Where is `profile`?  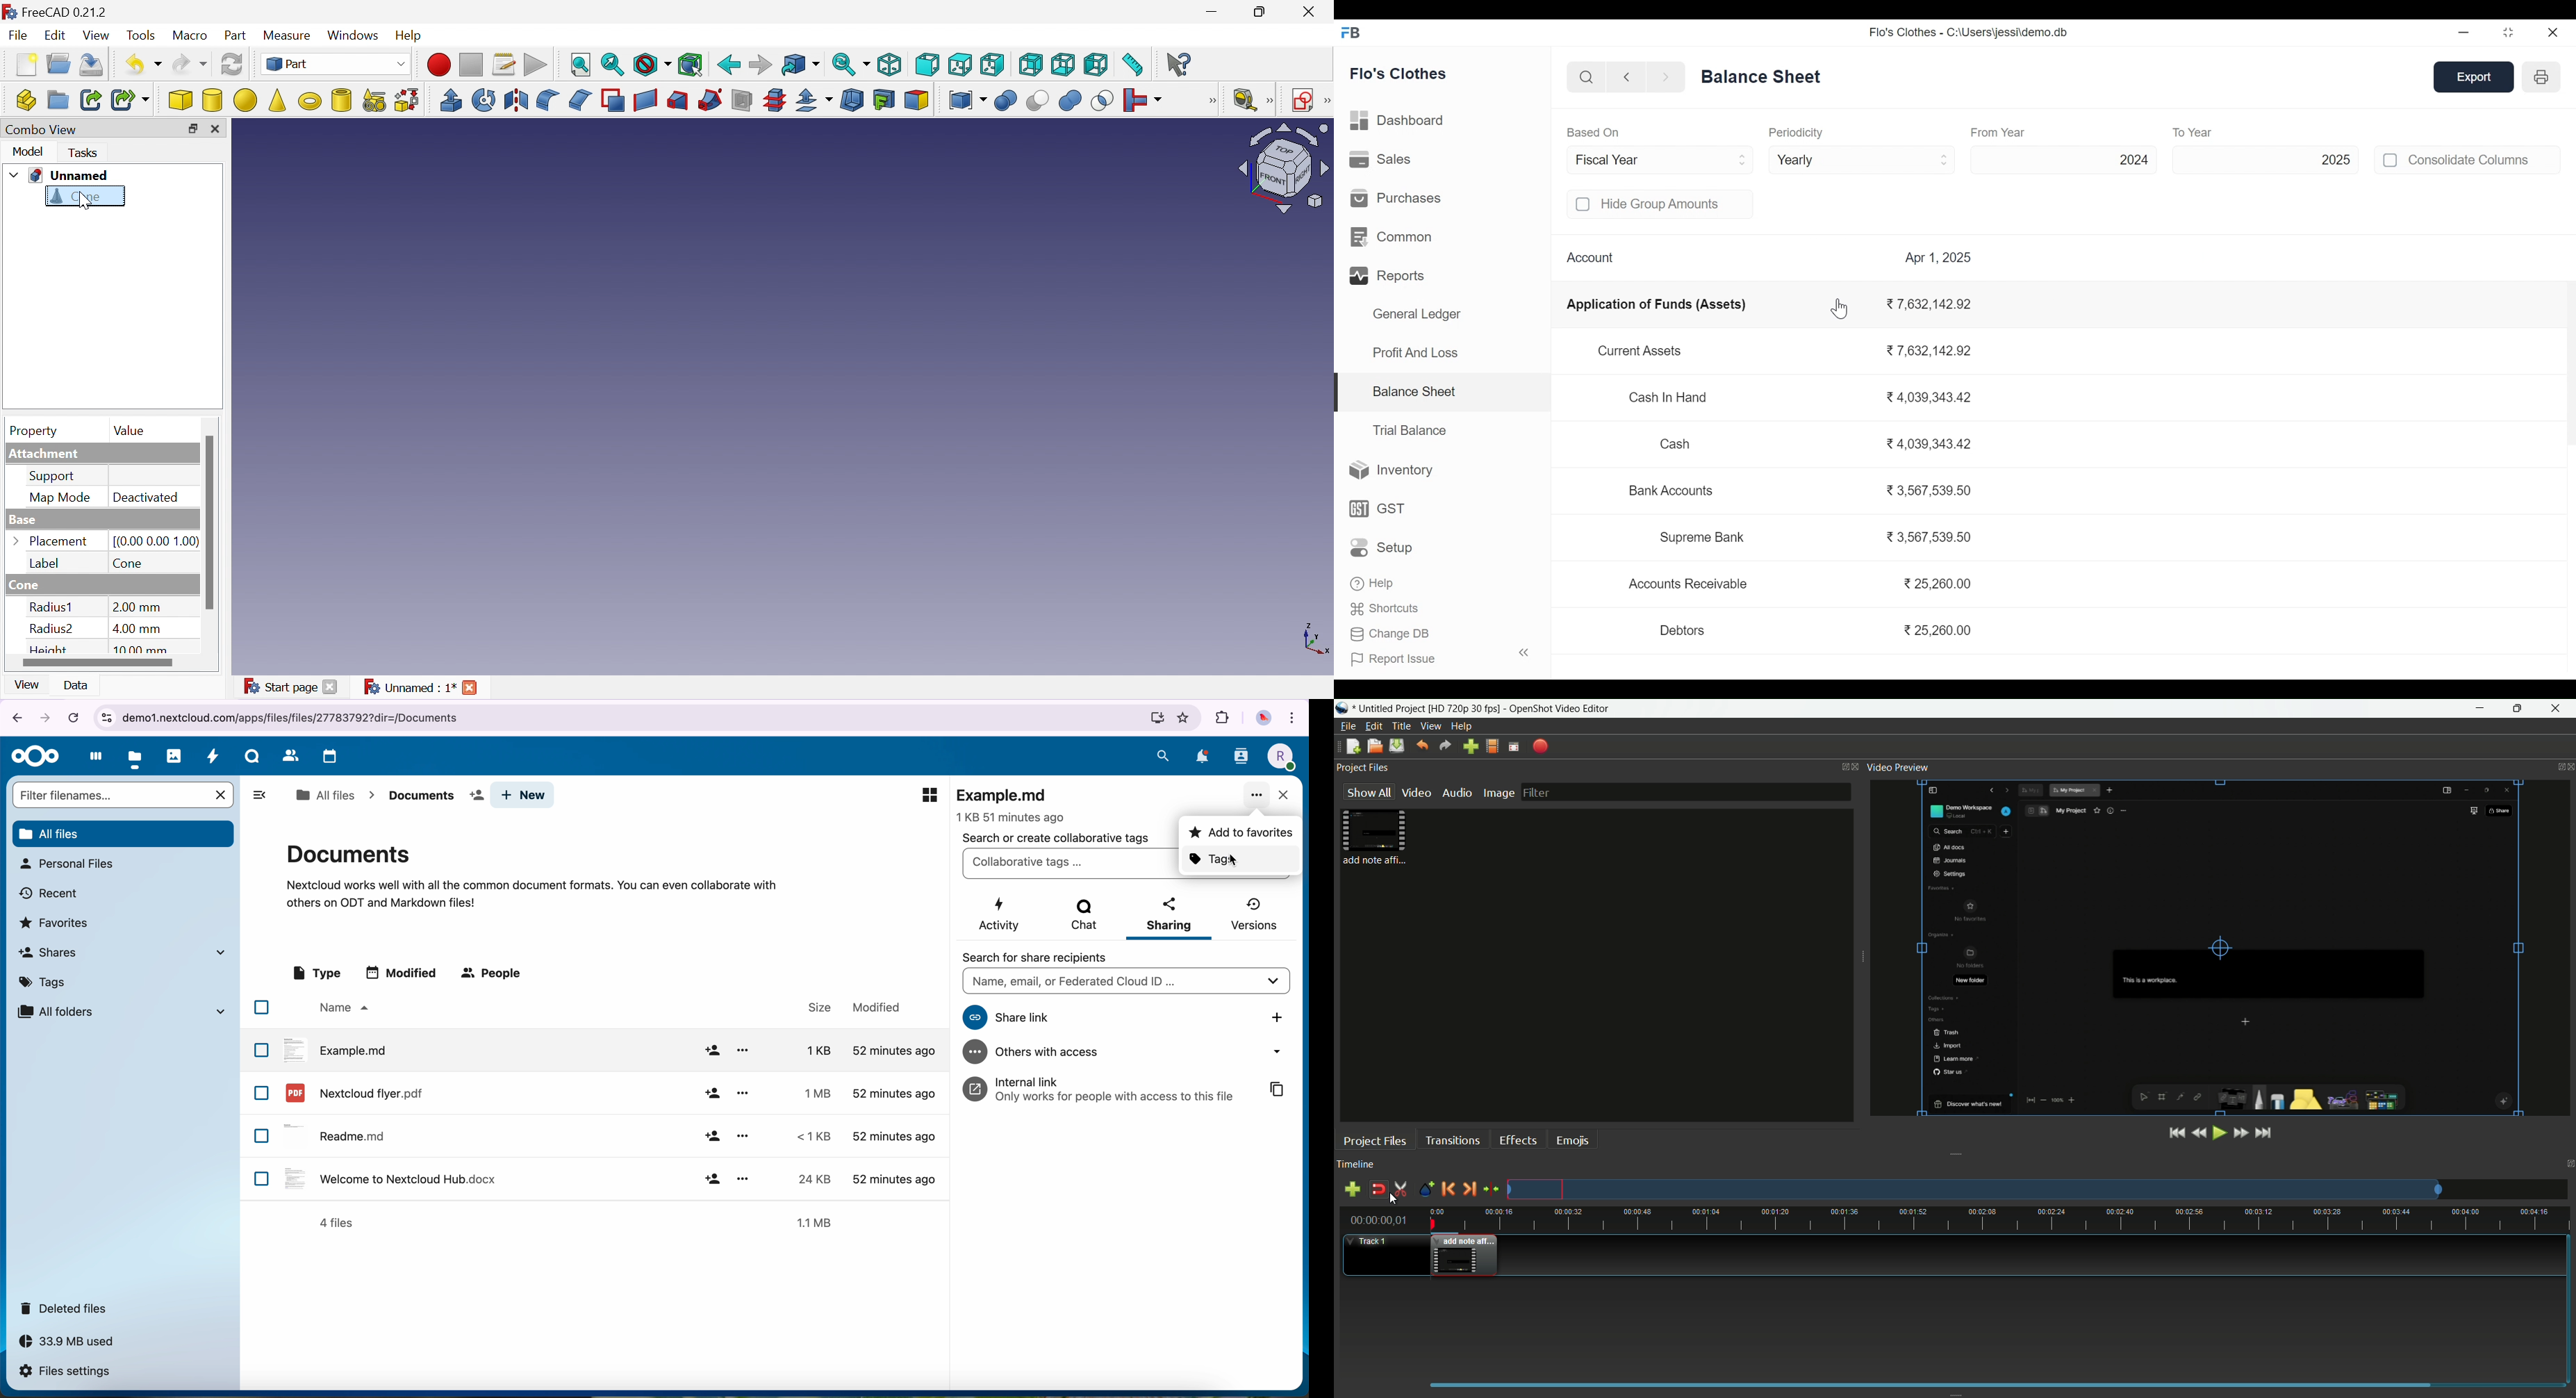 profile is located at coordinates (1492, 747).